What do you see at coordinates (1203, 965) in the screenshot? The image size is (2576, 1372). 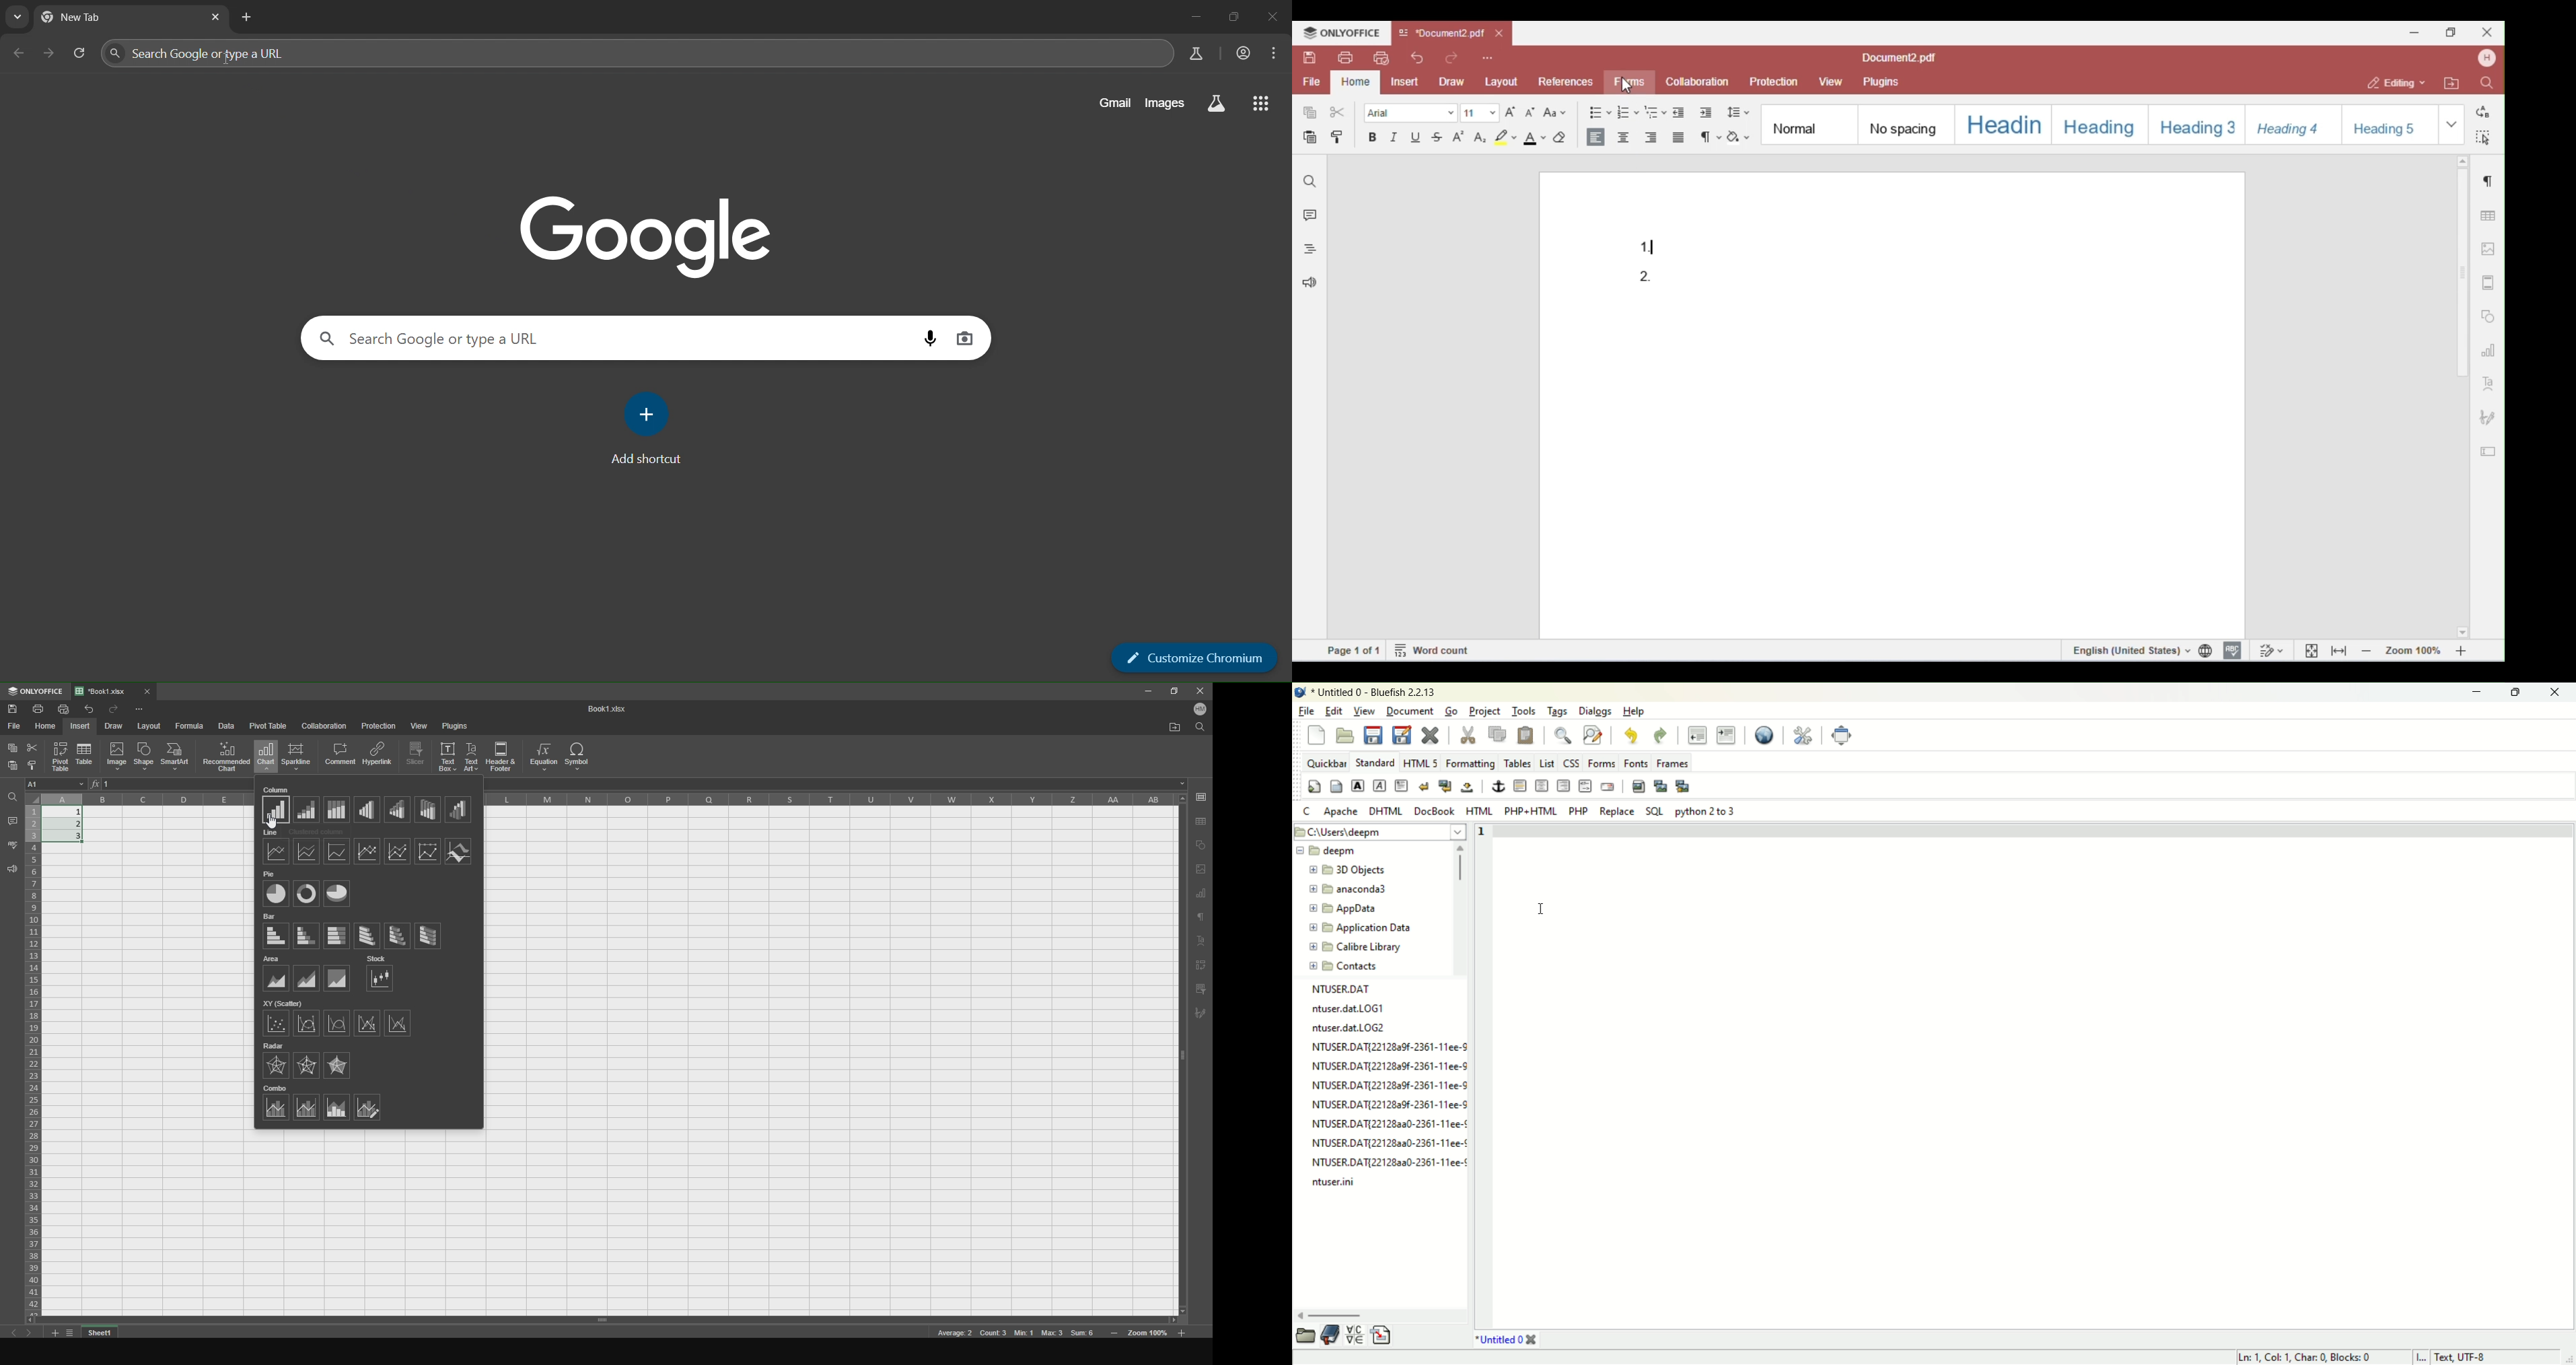 I see `pivot text` at bounding box center [1203, 965].